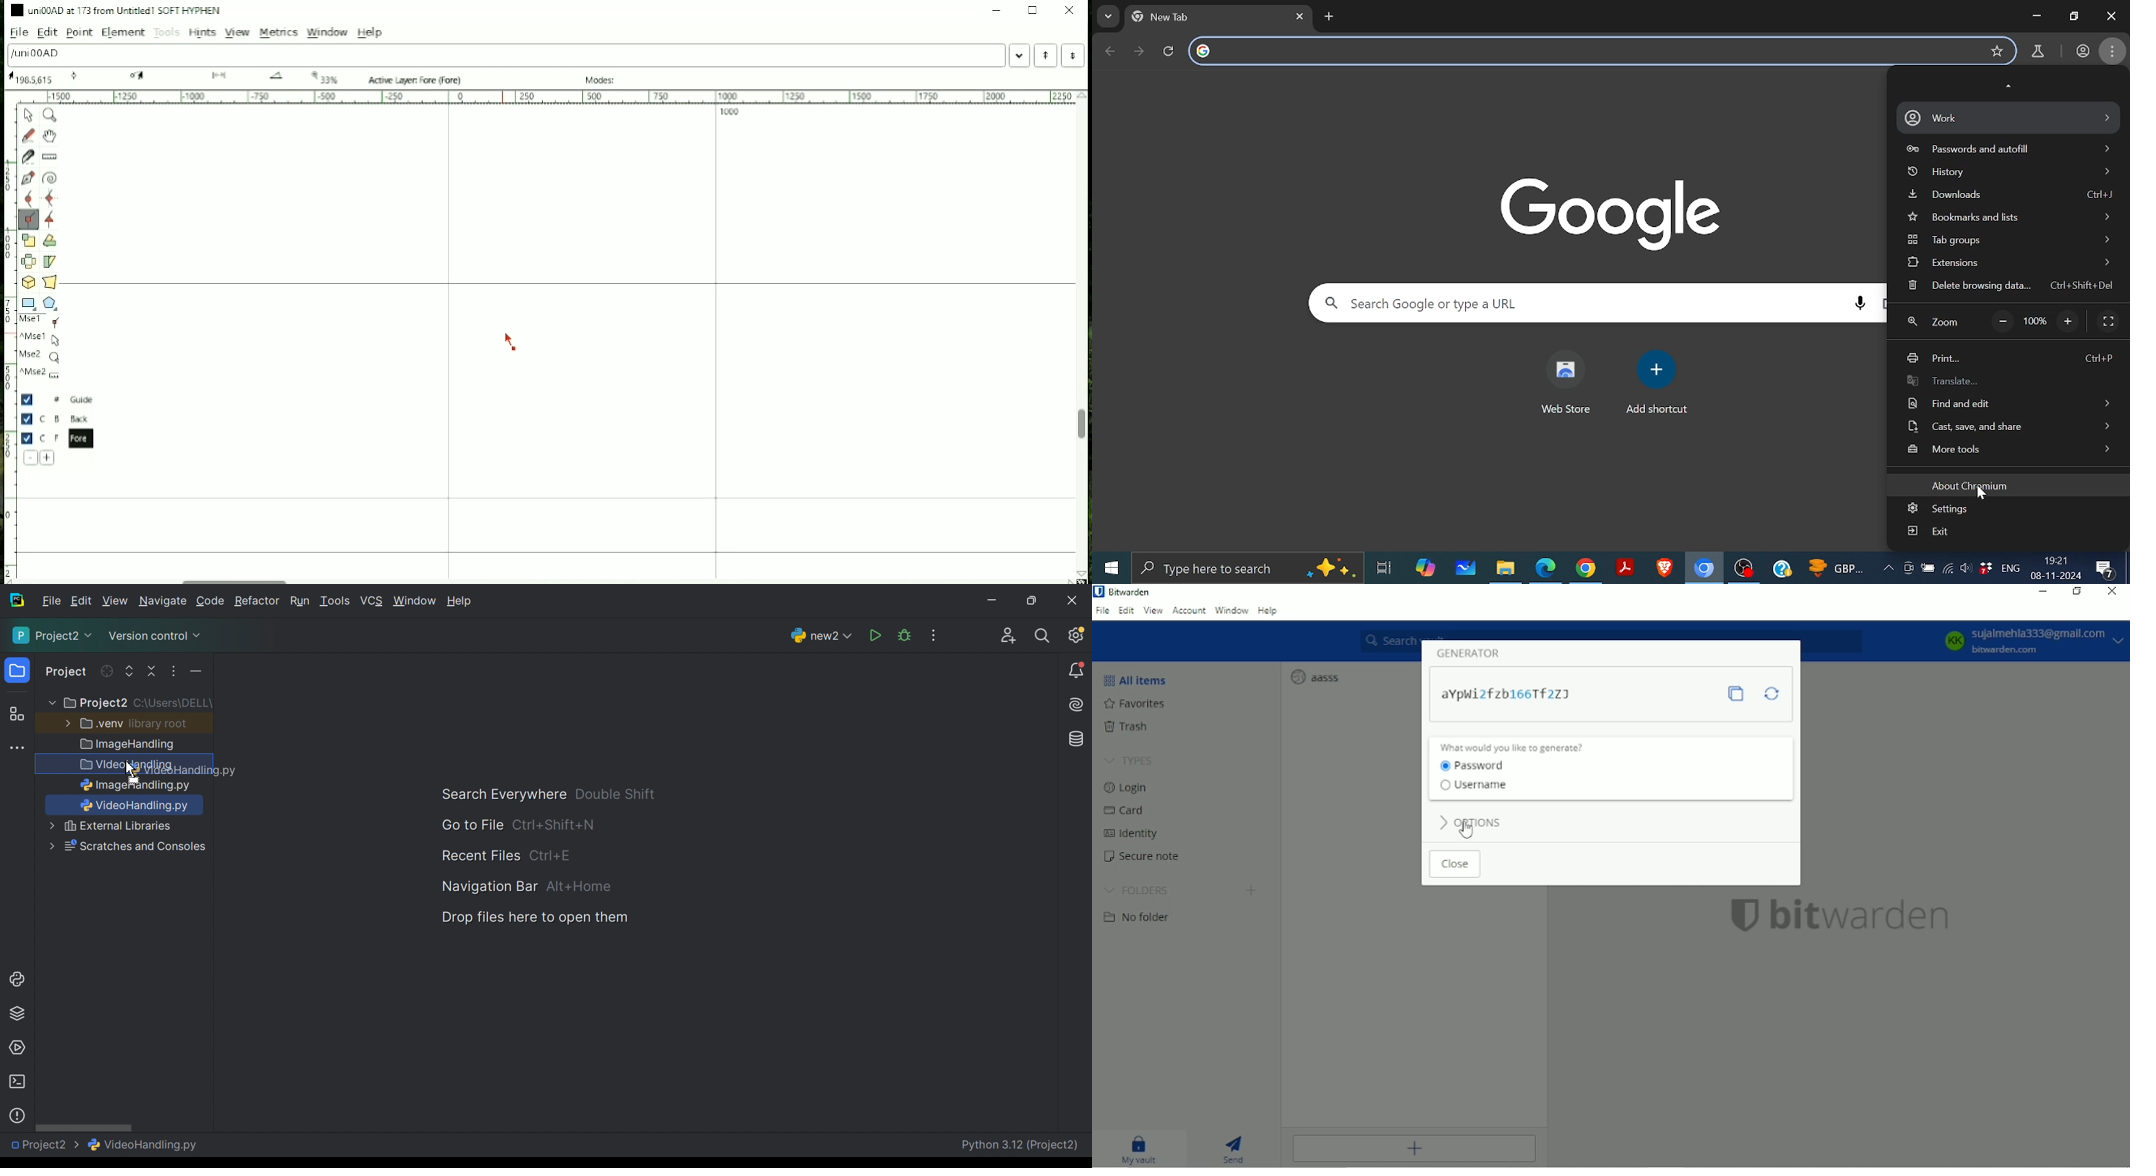 This screenshot has width=2156, height=1176. What do you see at coordinates (2012, 197) in the screenshot?
I see `Downloads ctrl+j` at bounding box center [2012, 197].